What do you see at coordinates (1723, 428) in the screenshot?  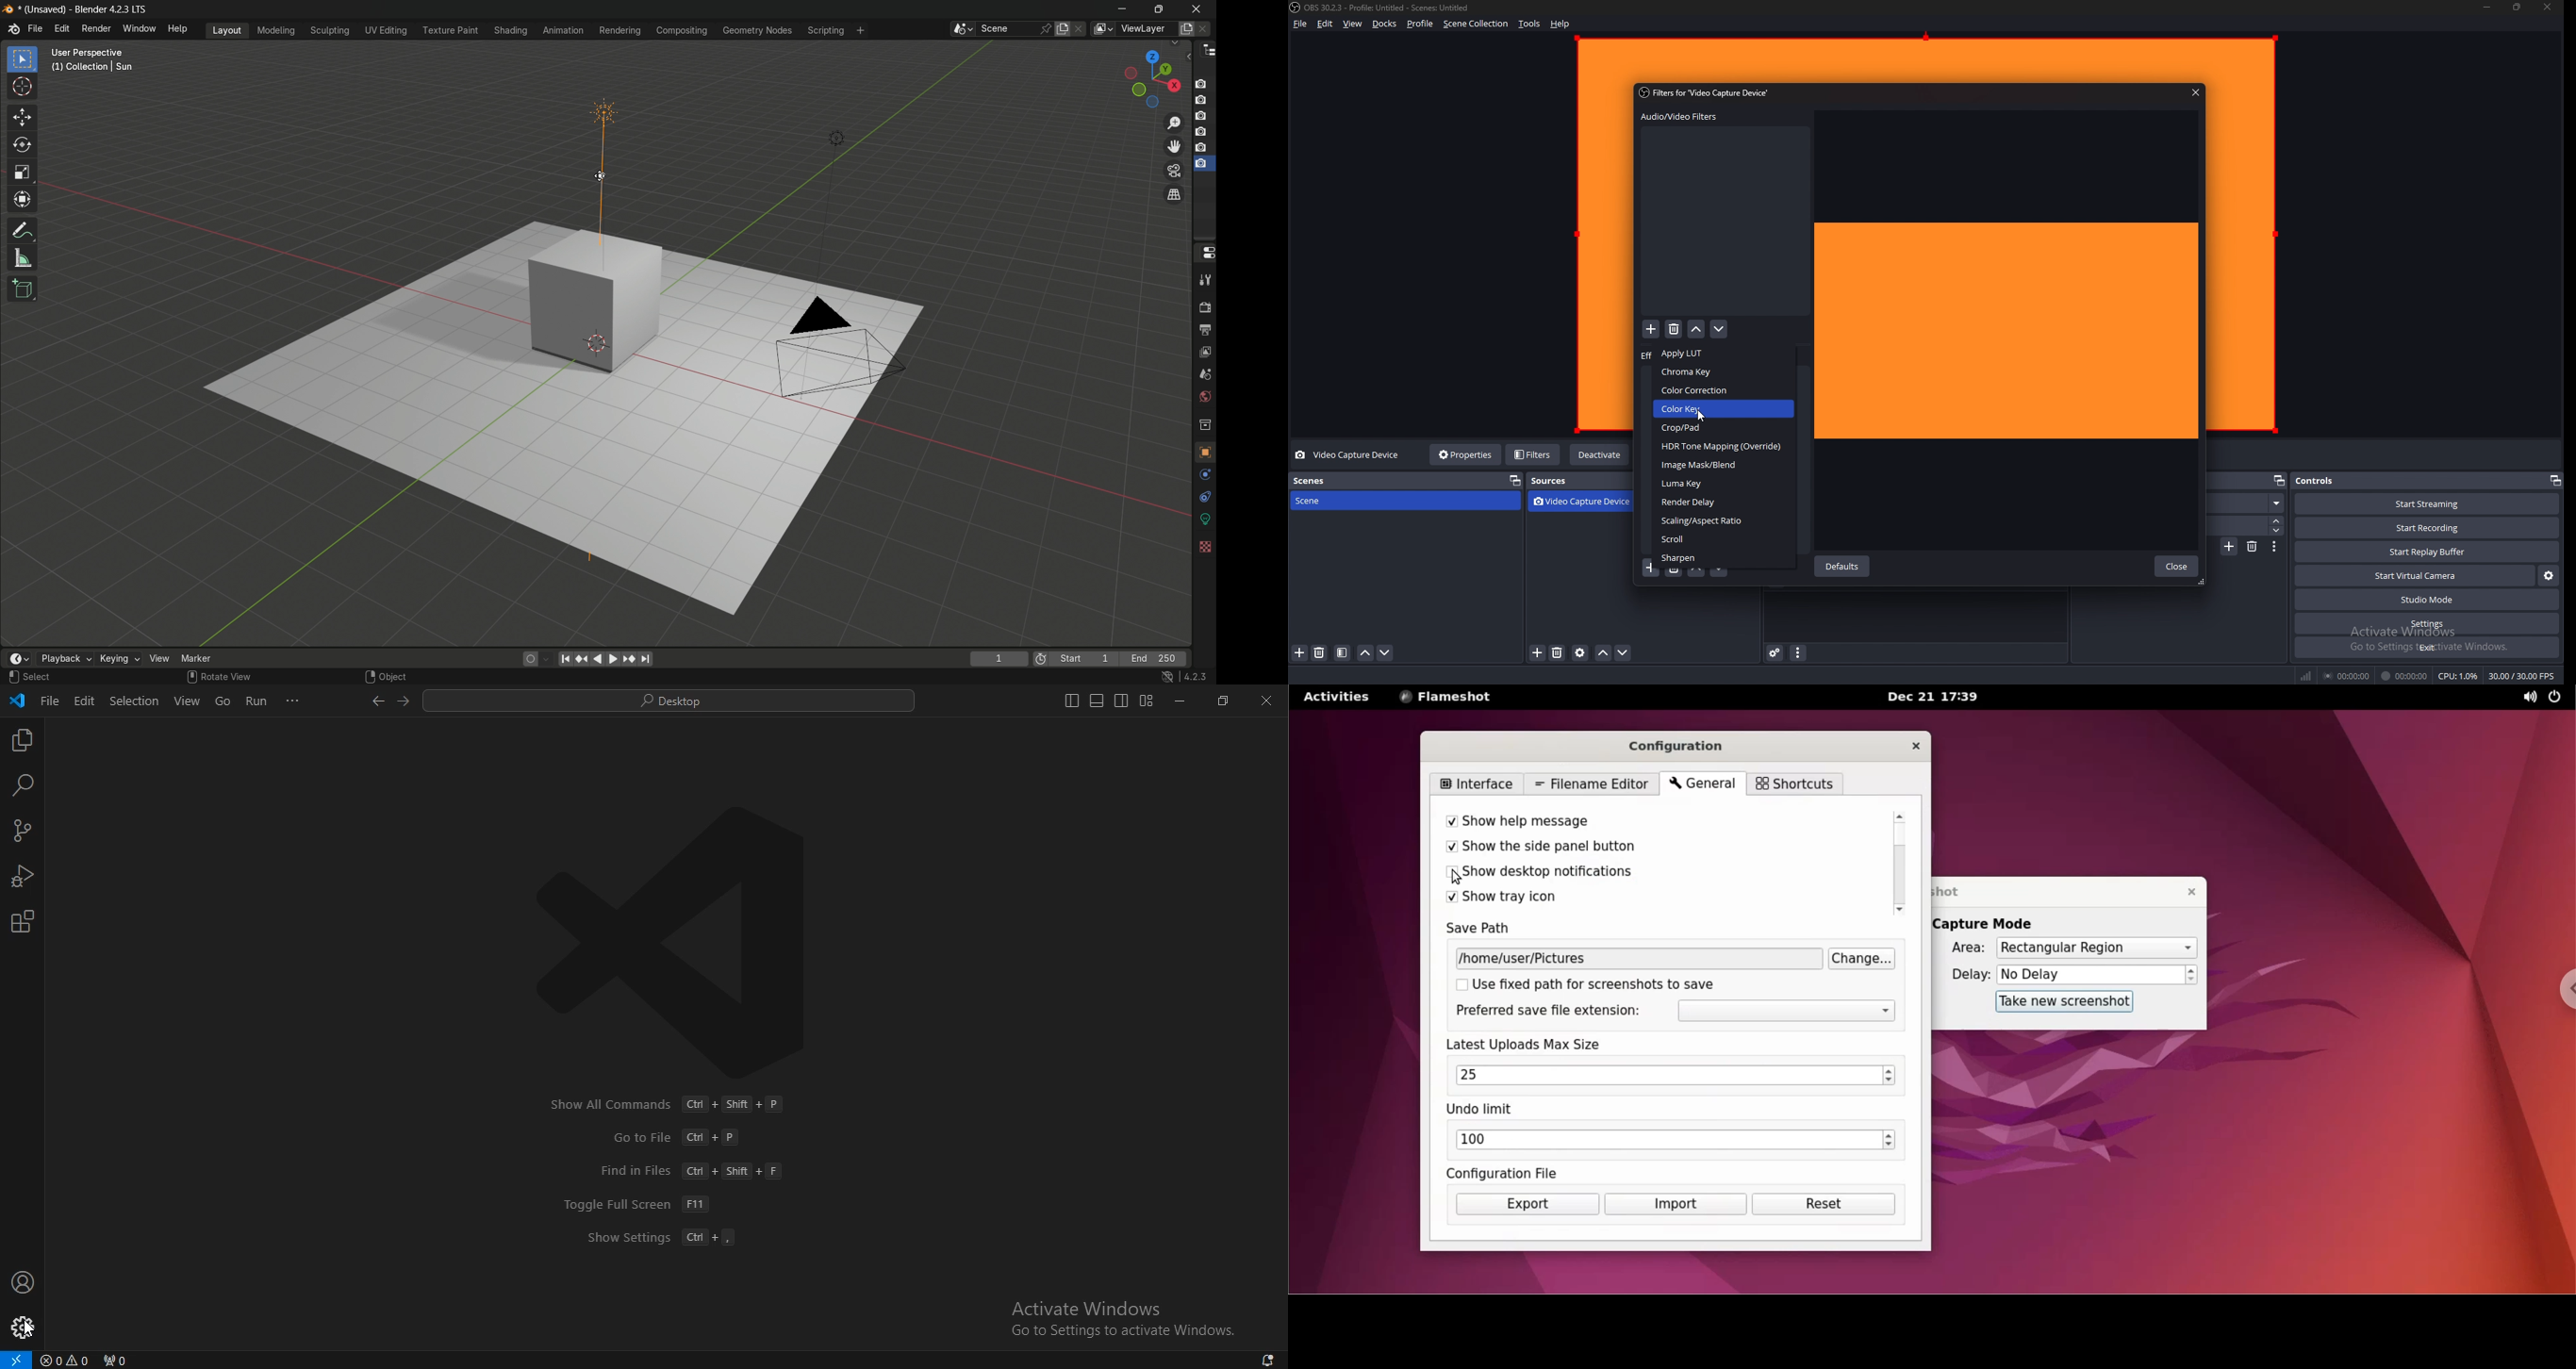 I see `crop/pad` at bounding box center [1723, 428].